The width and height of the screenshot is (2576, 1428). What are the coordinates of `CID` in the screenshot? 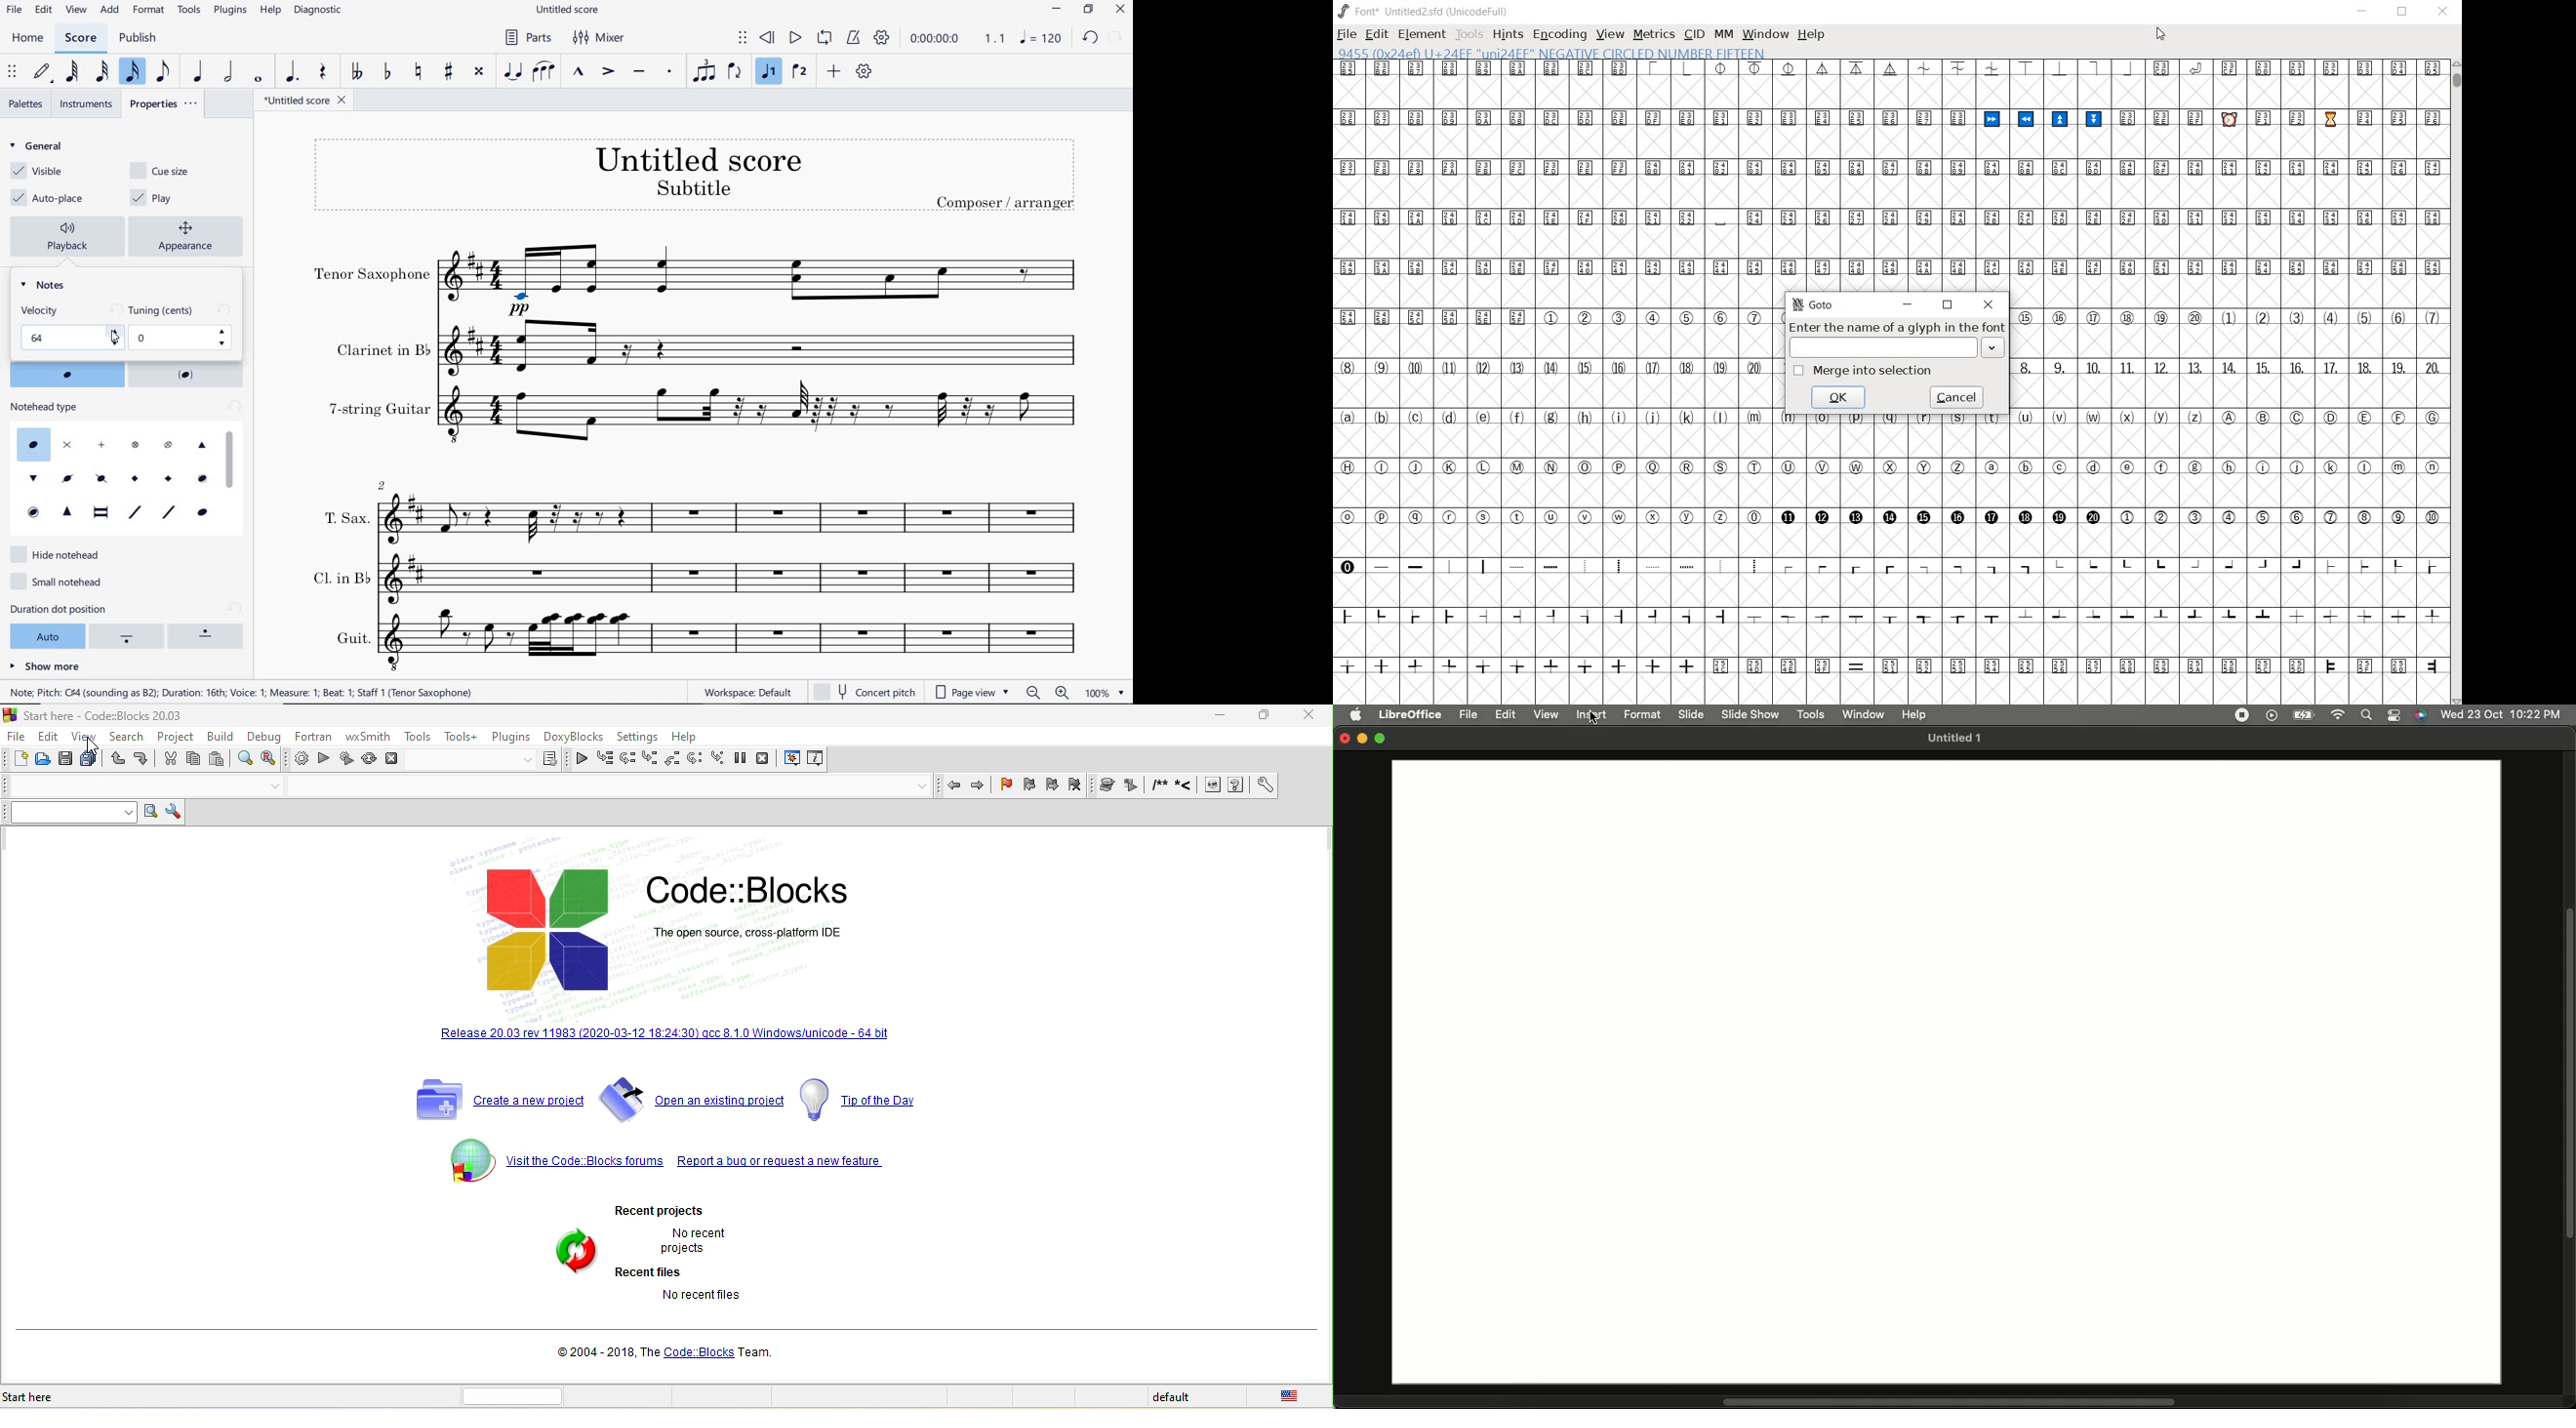 It's located at (1694, 35).